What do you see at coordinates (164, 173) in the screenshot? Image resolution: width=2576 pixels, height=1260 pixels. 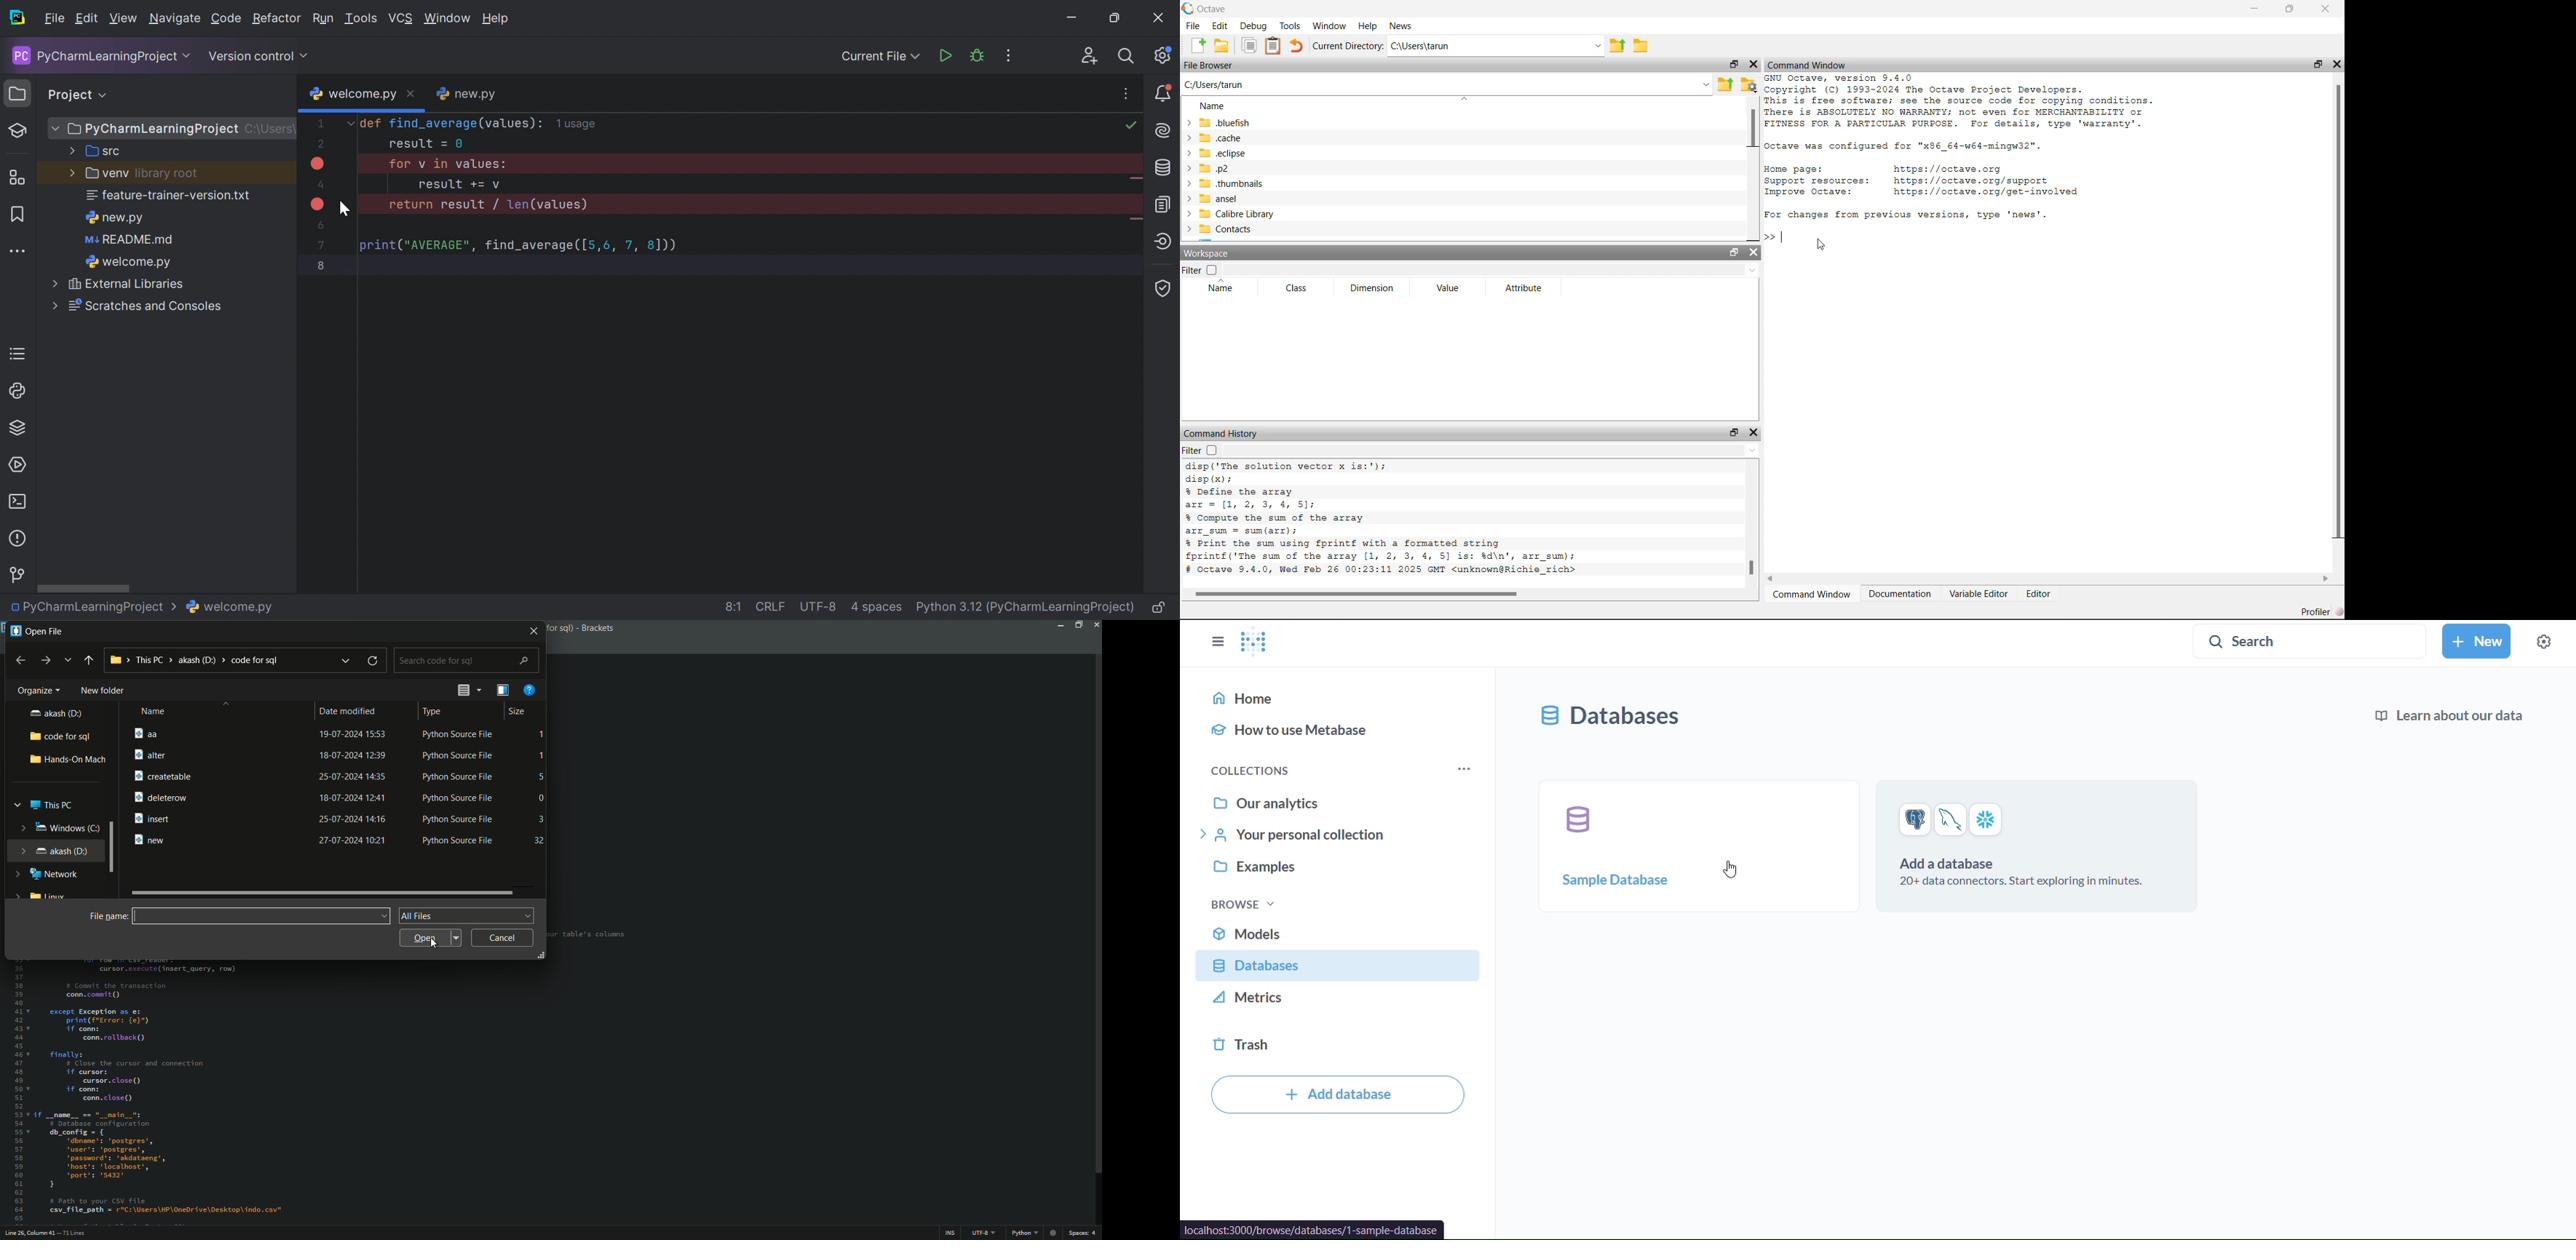 I see `library root` at bounding box center [164, 173].